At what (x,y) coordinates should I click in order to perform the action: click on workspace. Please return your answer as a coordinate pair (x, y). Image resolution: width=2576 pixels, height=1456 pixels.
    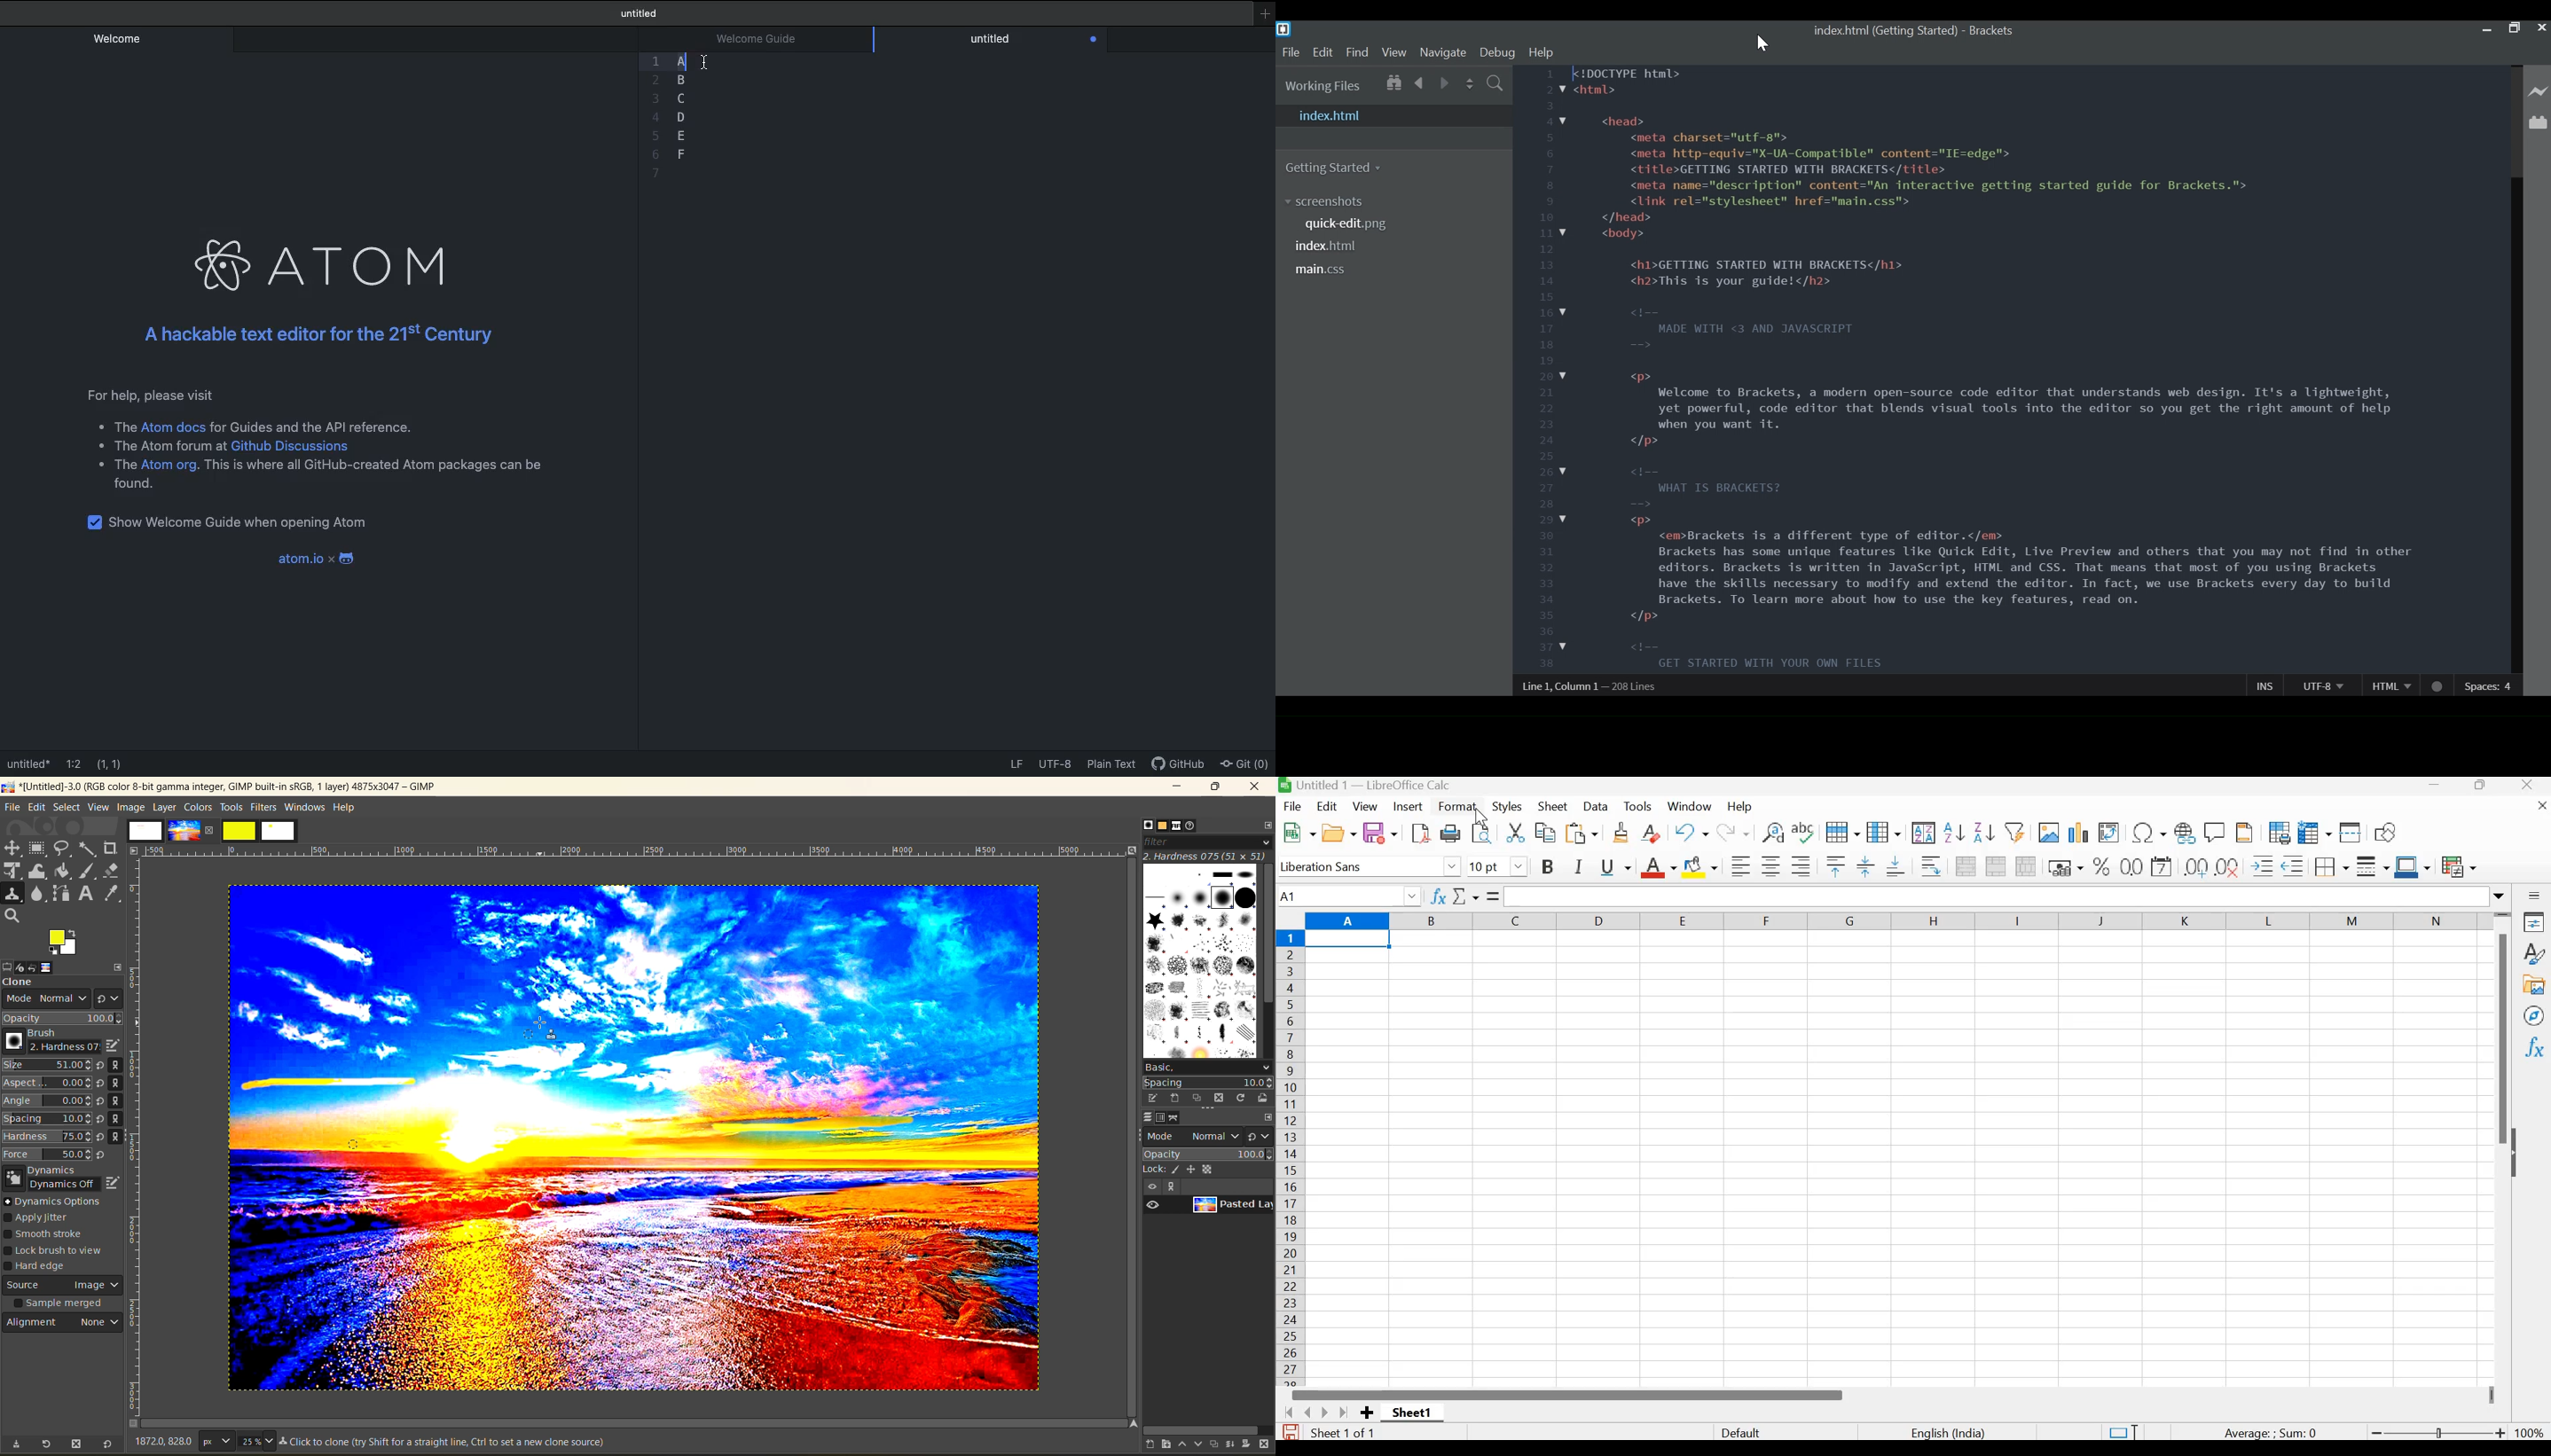
    Looking at the image, I should click on (1899, 1158).